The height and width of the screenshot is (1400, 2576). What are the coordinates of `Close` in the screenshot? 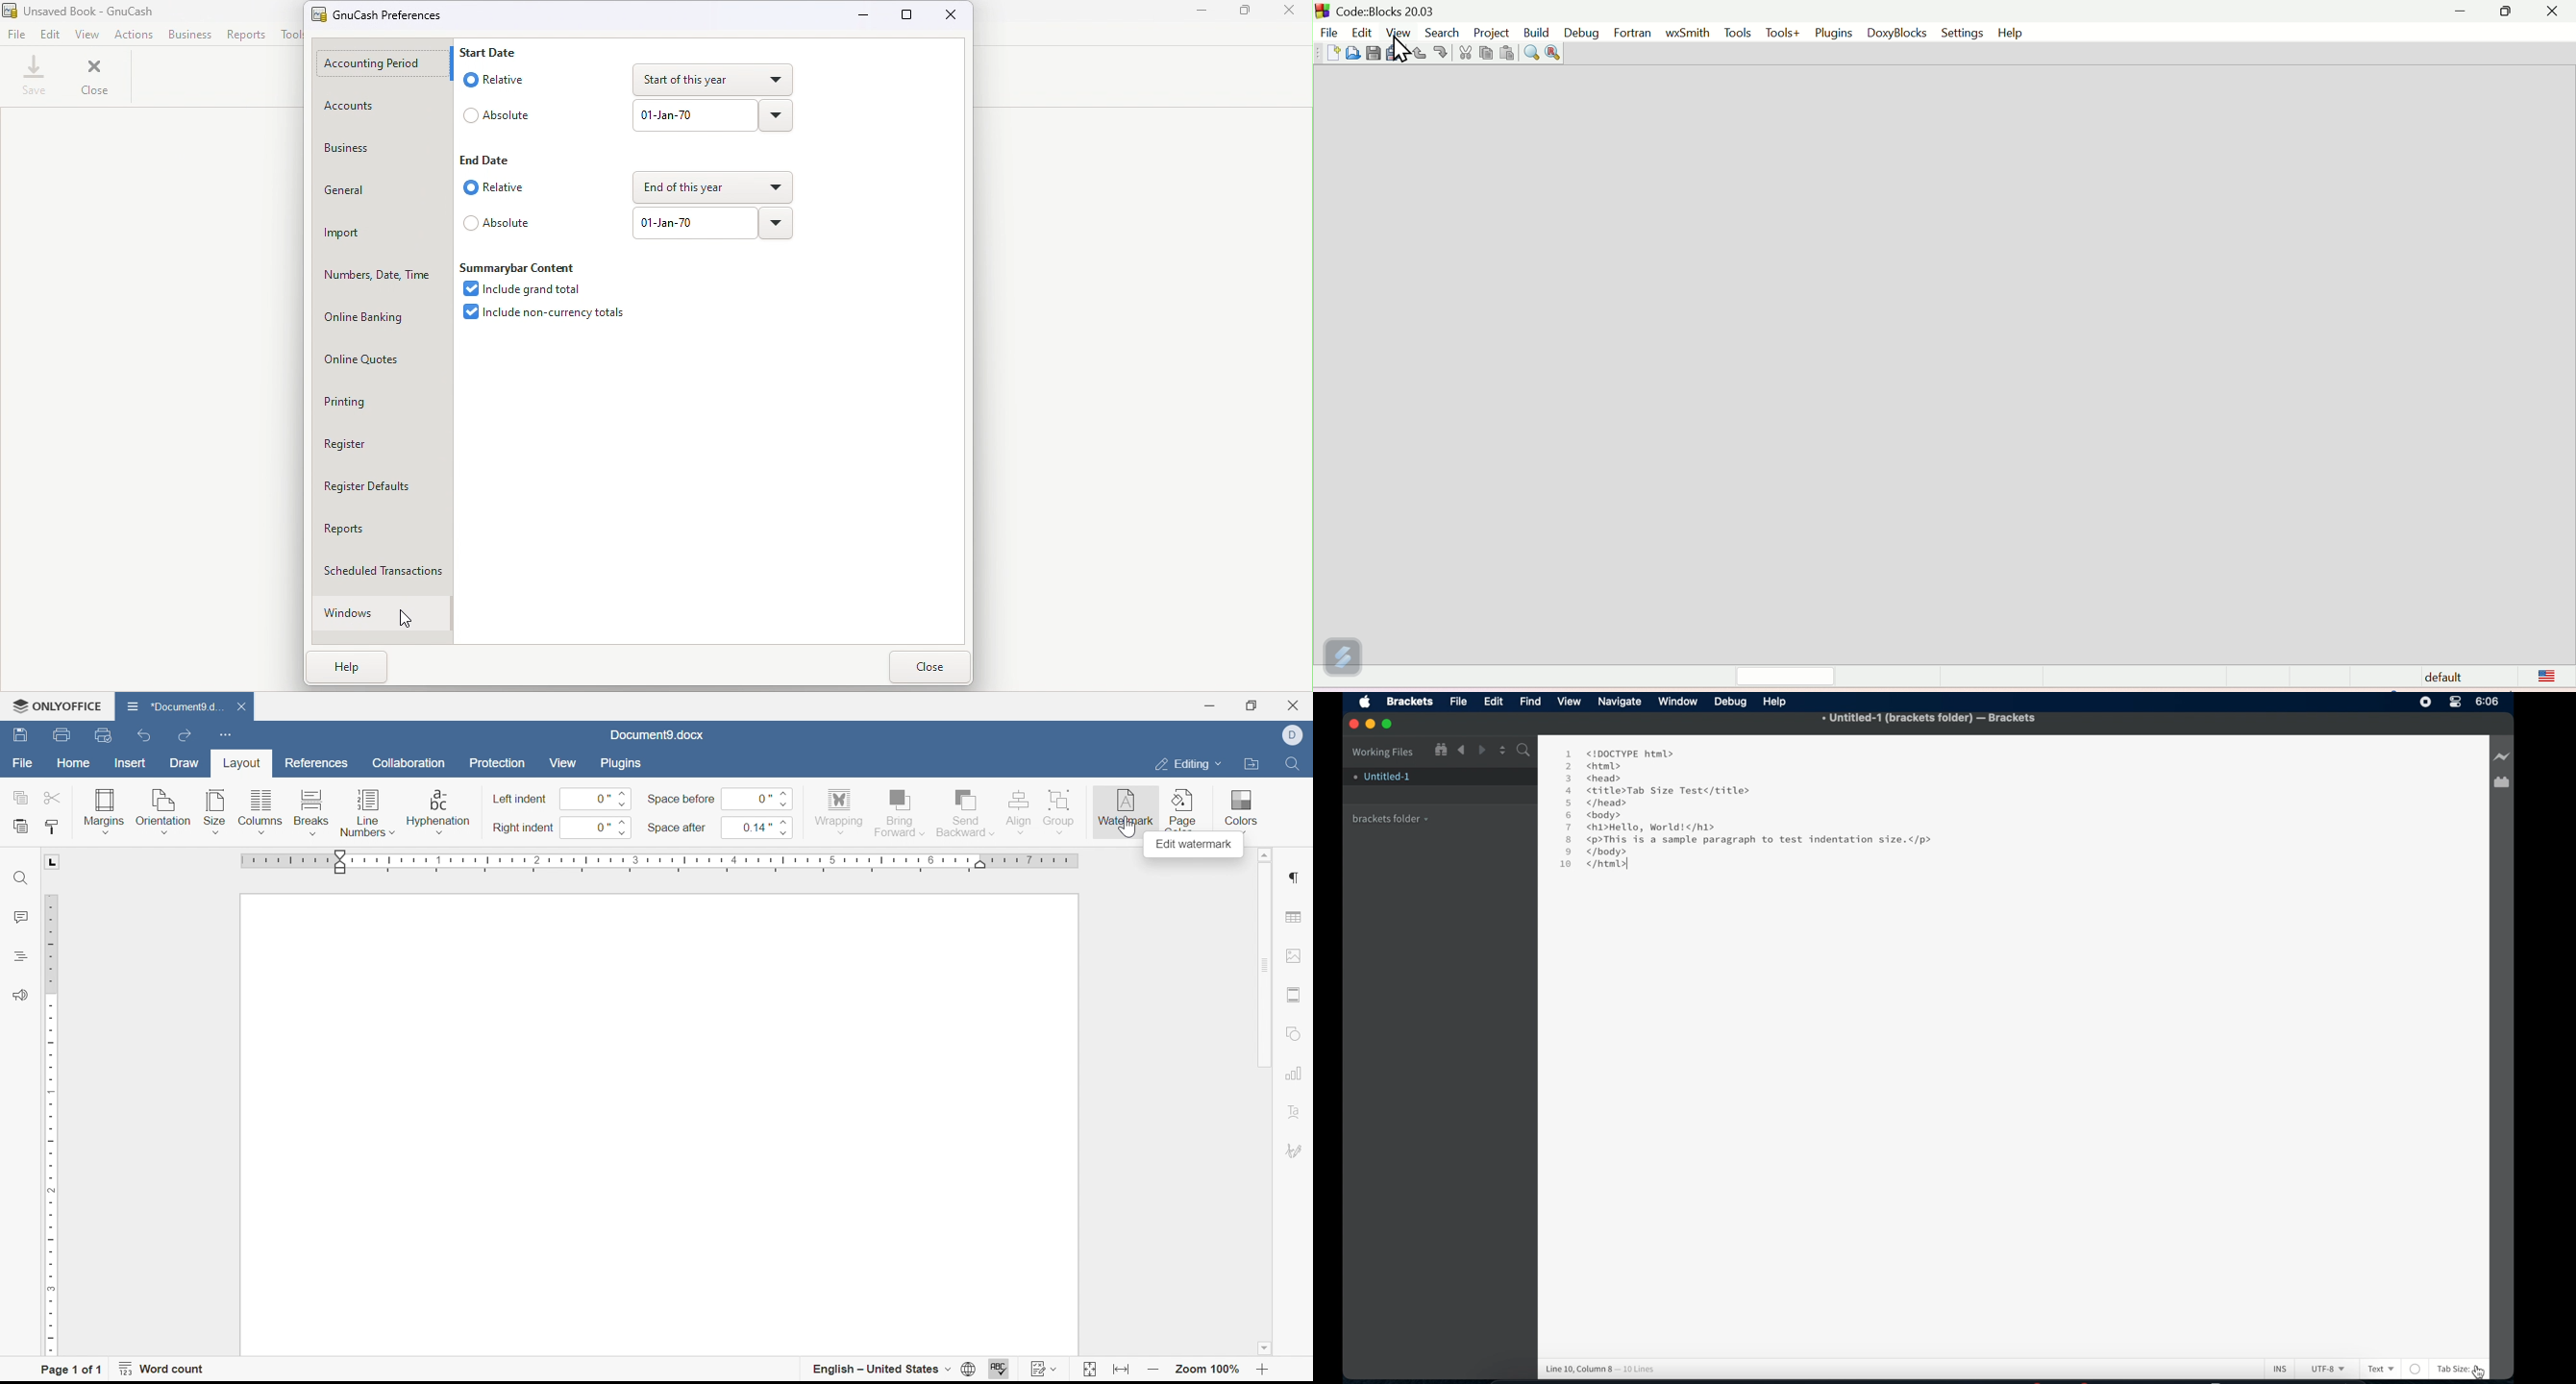 It's located at (928, 668).